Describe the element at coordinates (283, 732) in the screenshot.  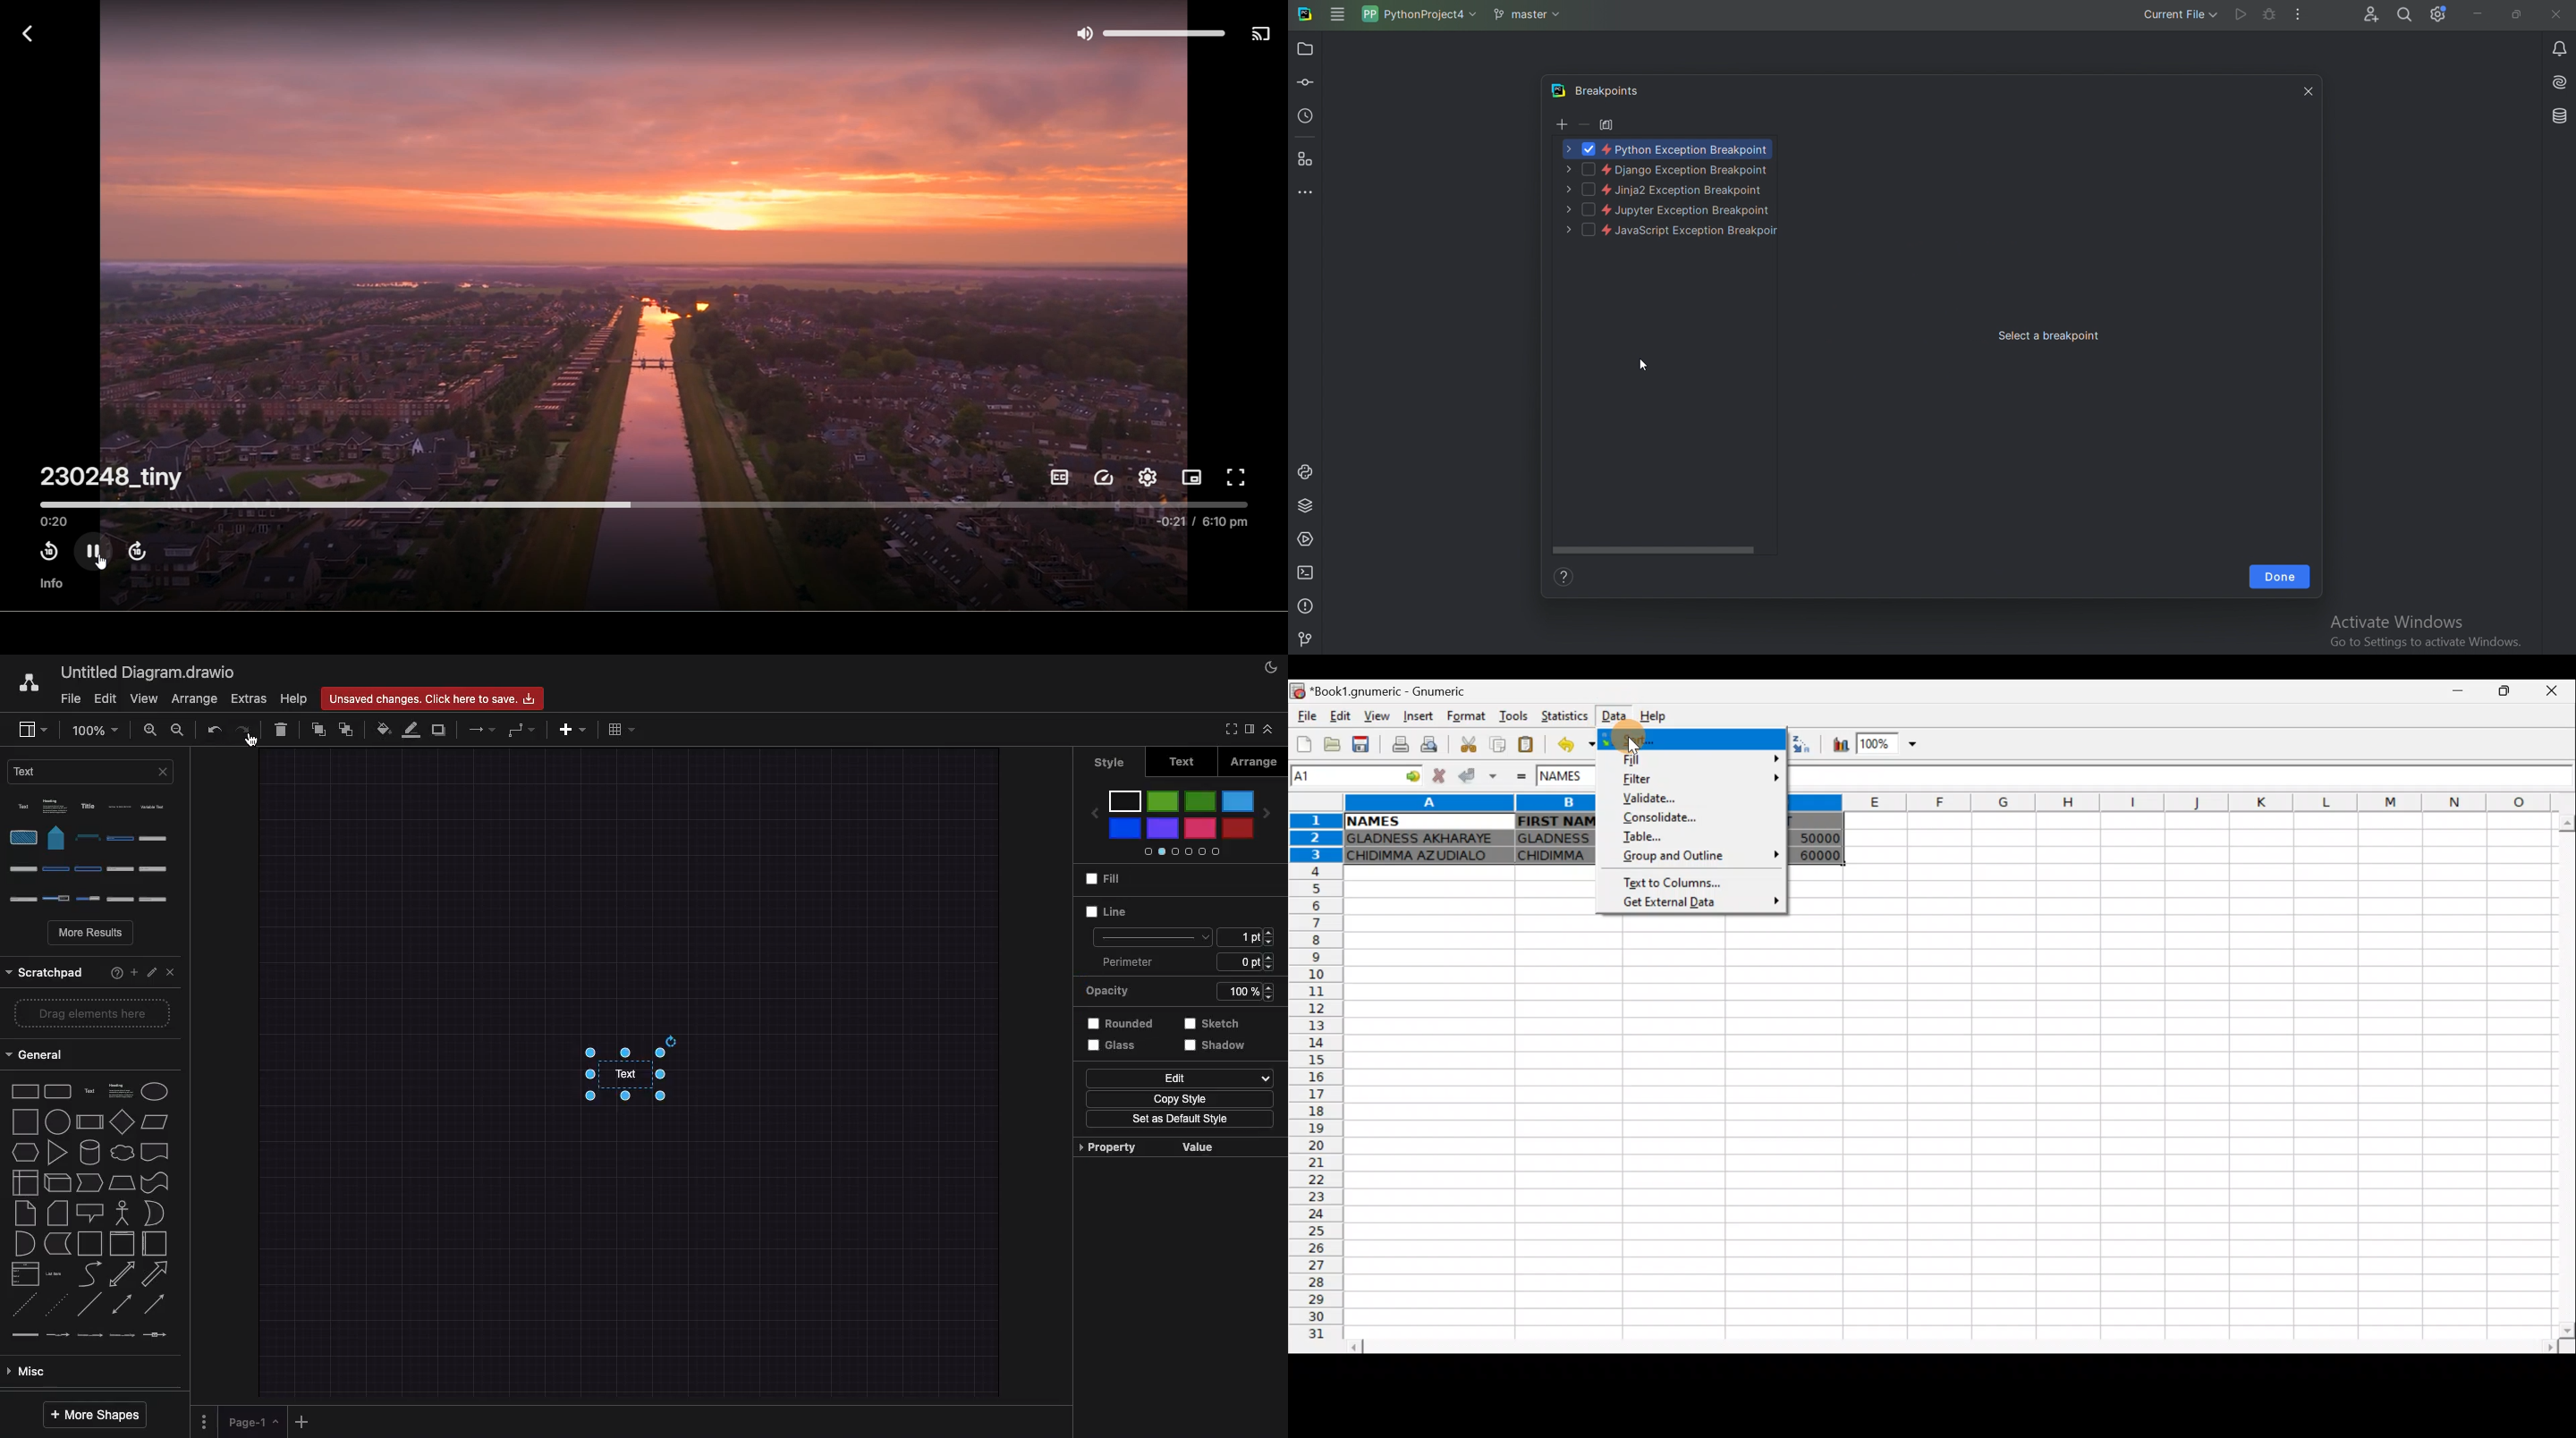
I see `Trash` at that location.